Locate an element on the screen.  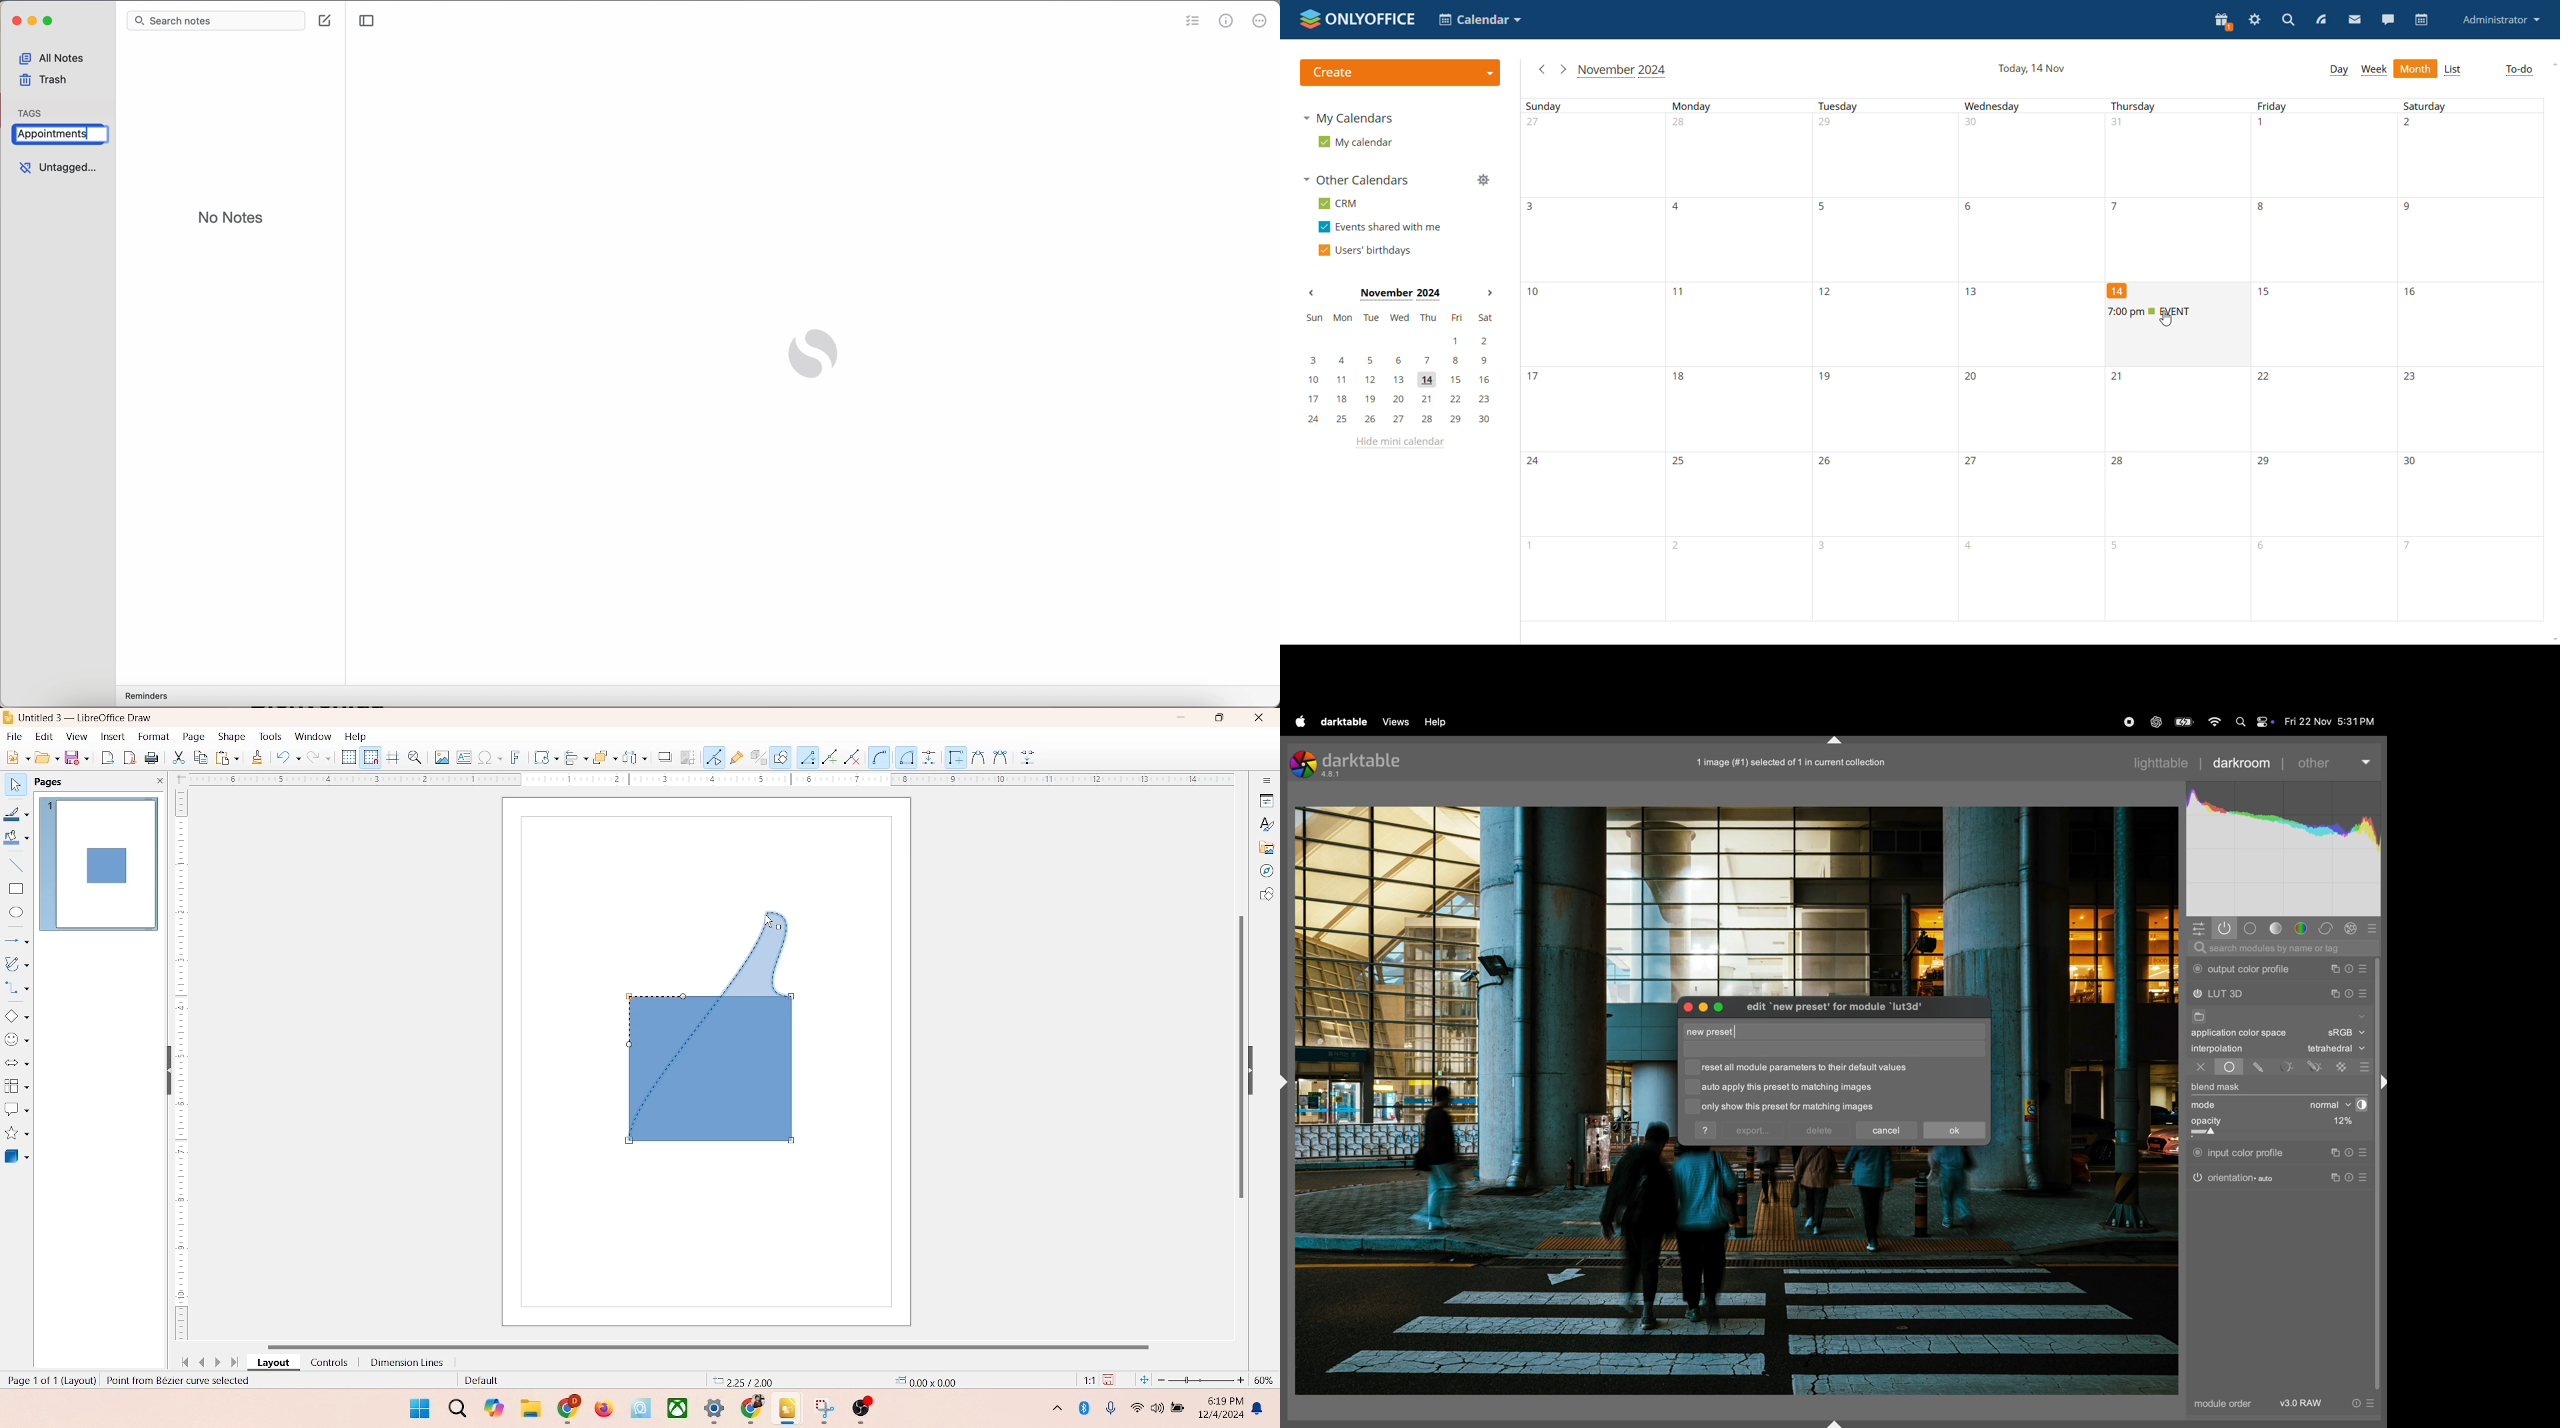
normal is located at coordinates (2322, 1105).